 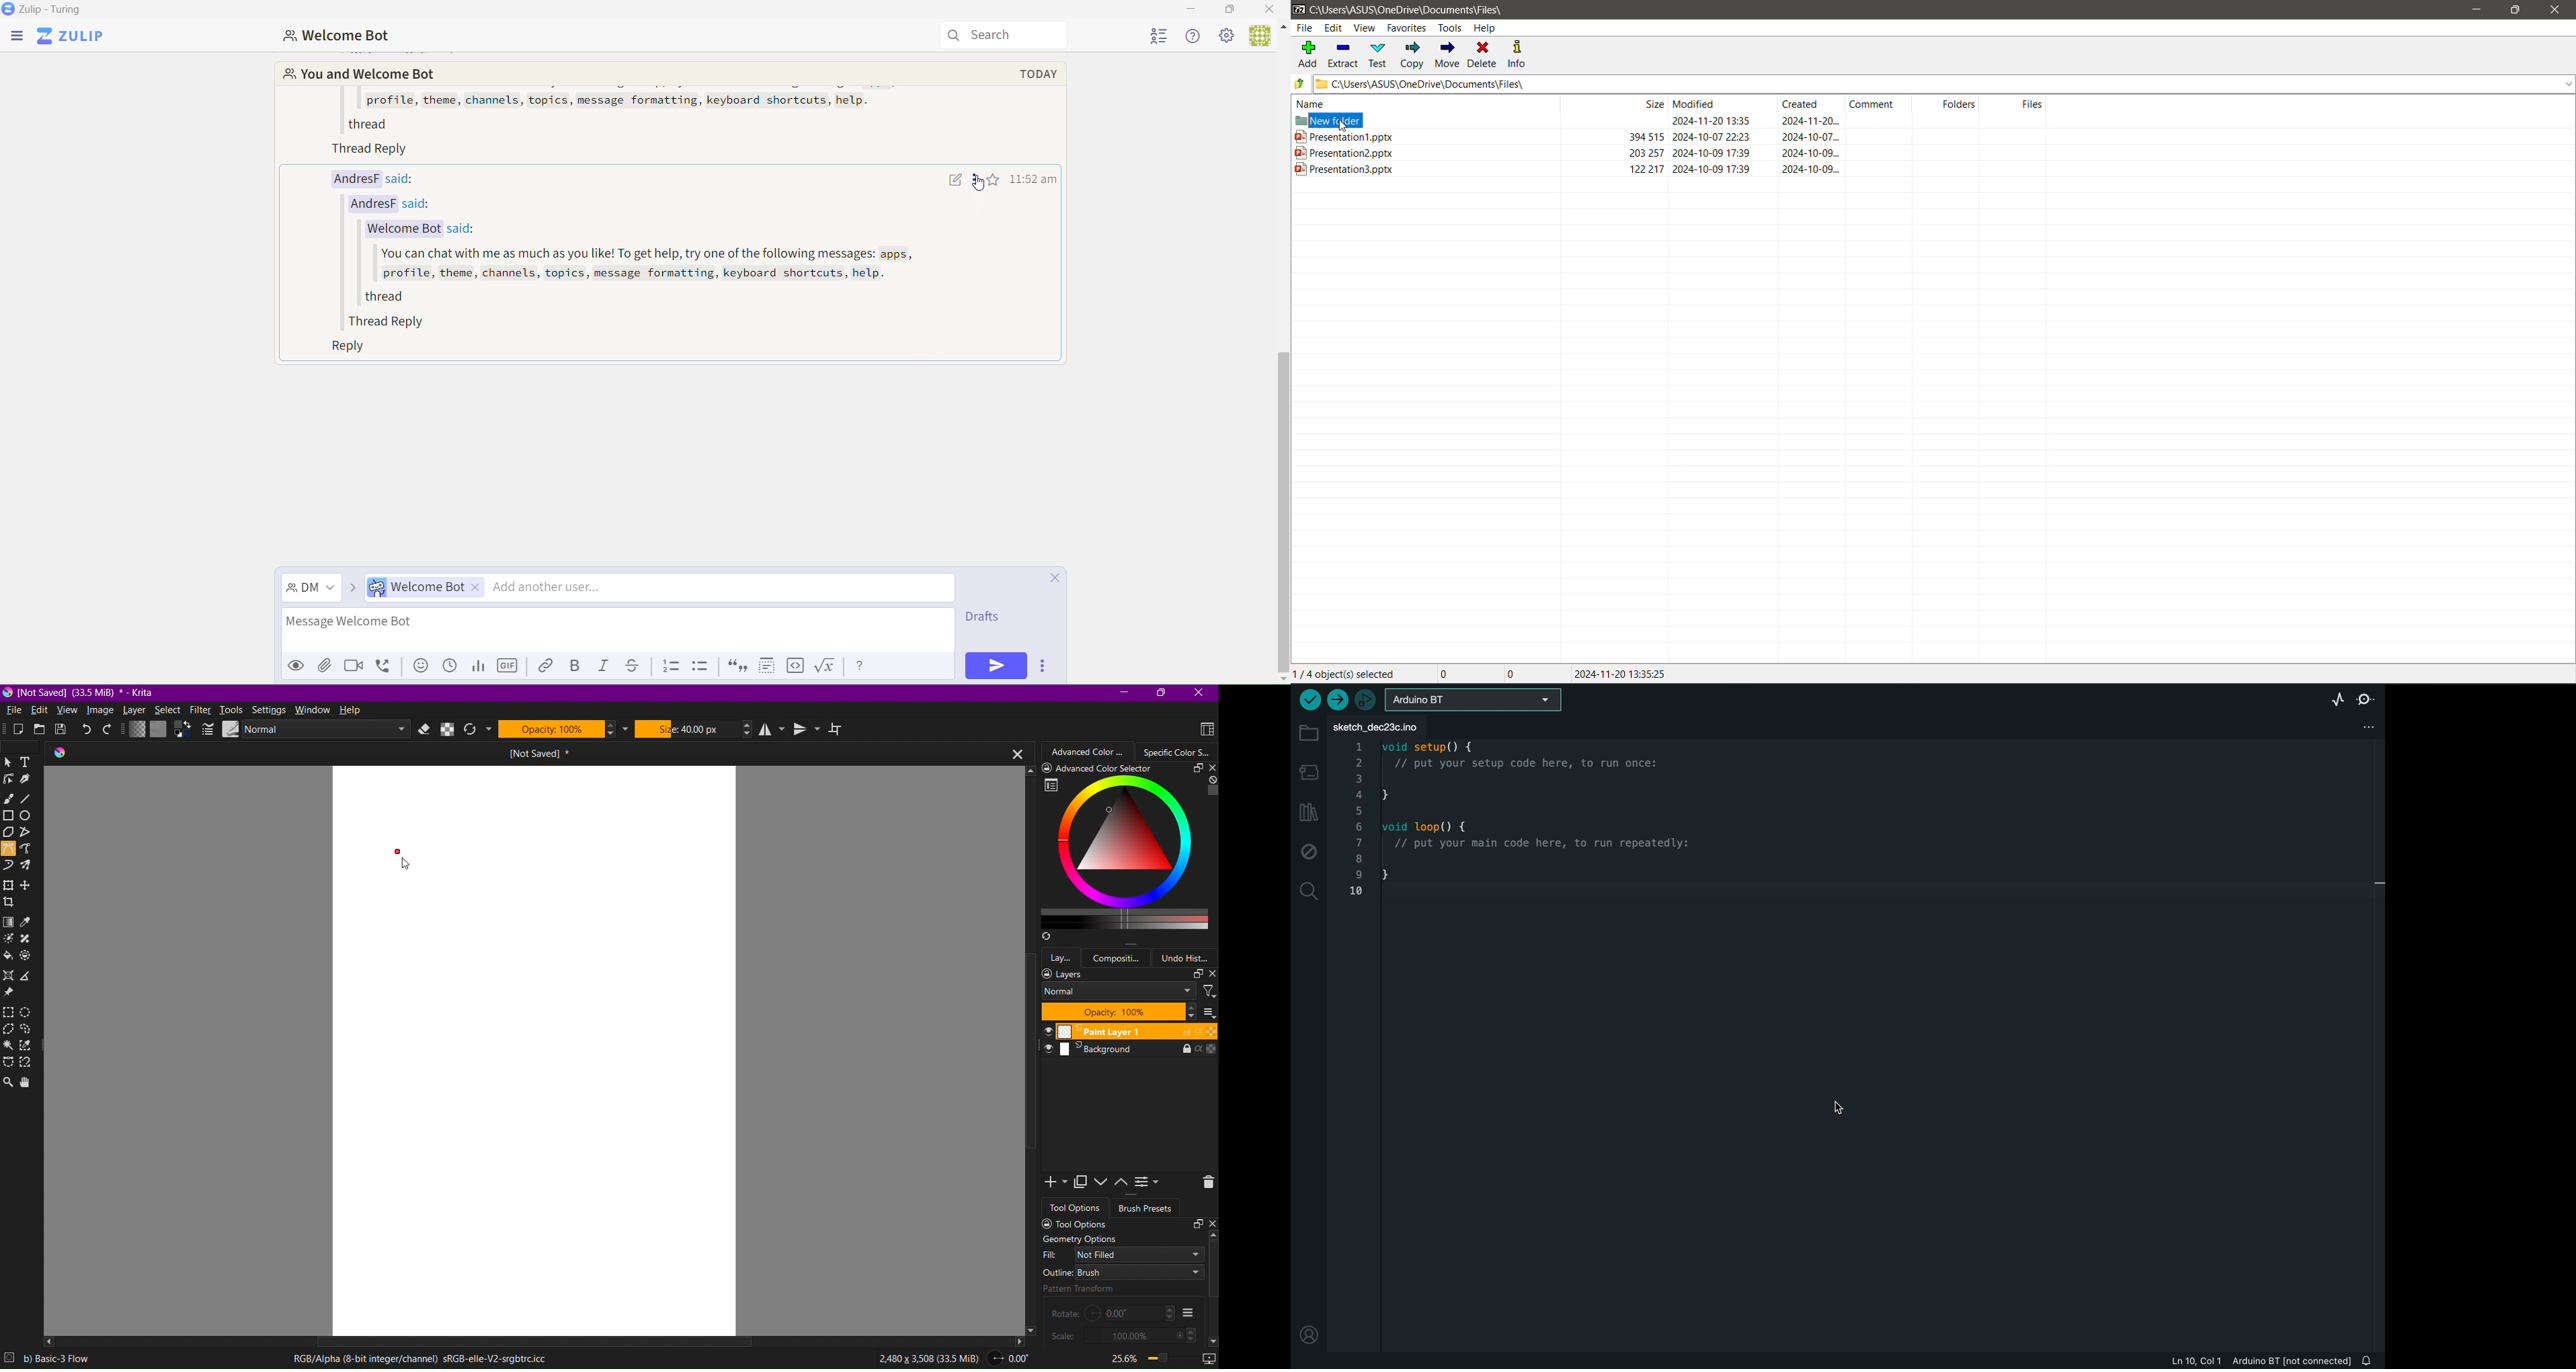 What do you see at coordinates (1119, 992) in the screenshot?
I see `Layer Mode` at bounding box center [1119, 992].